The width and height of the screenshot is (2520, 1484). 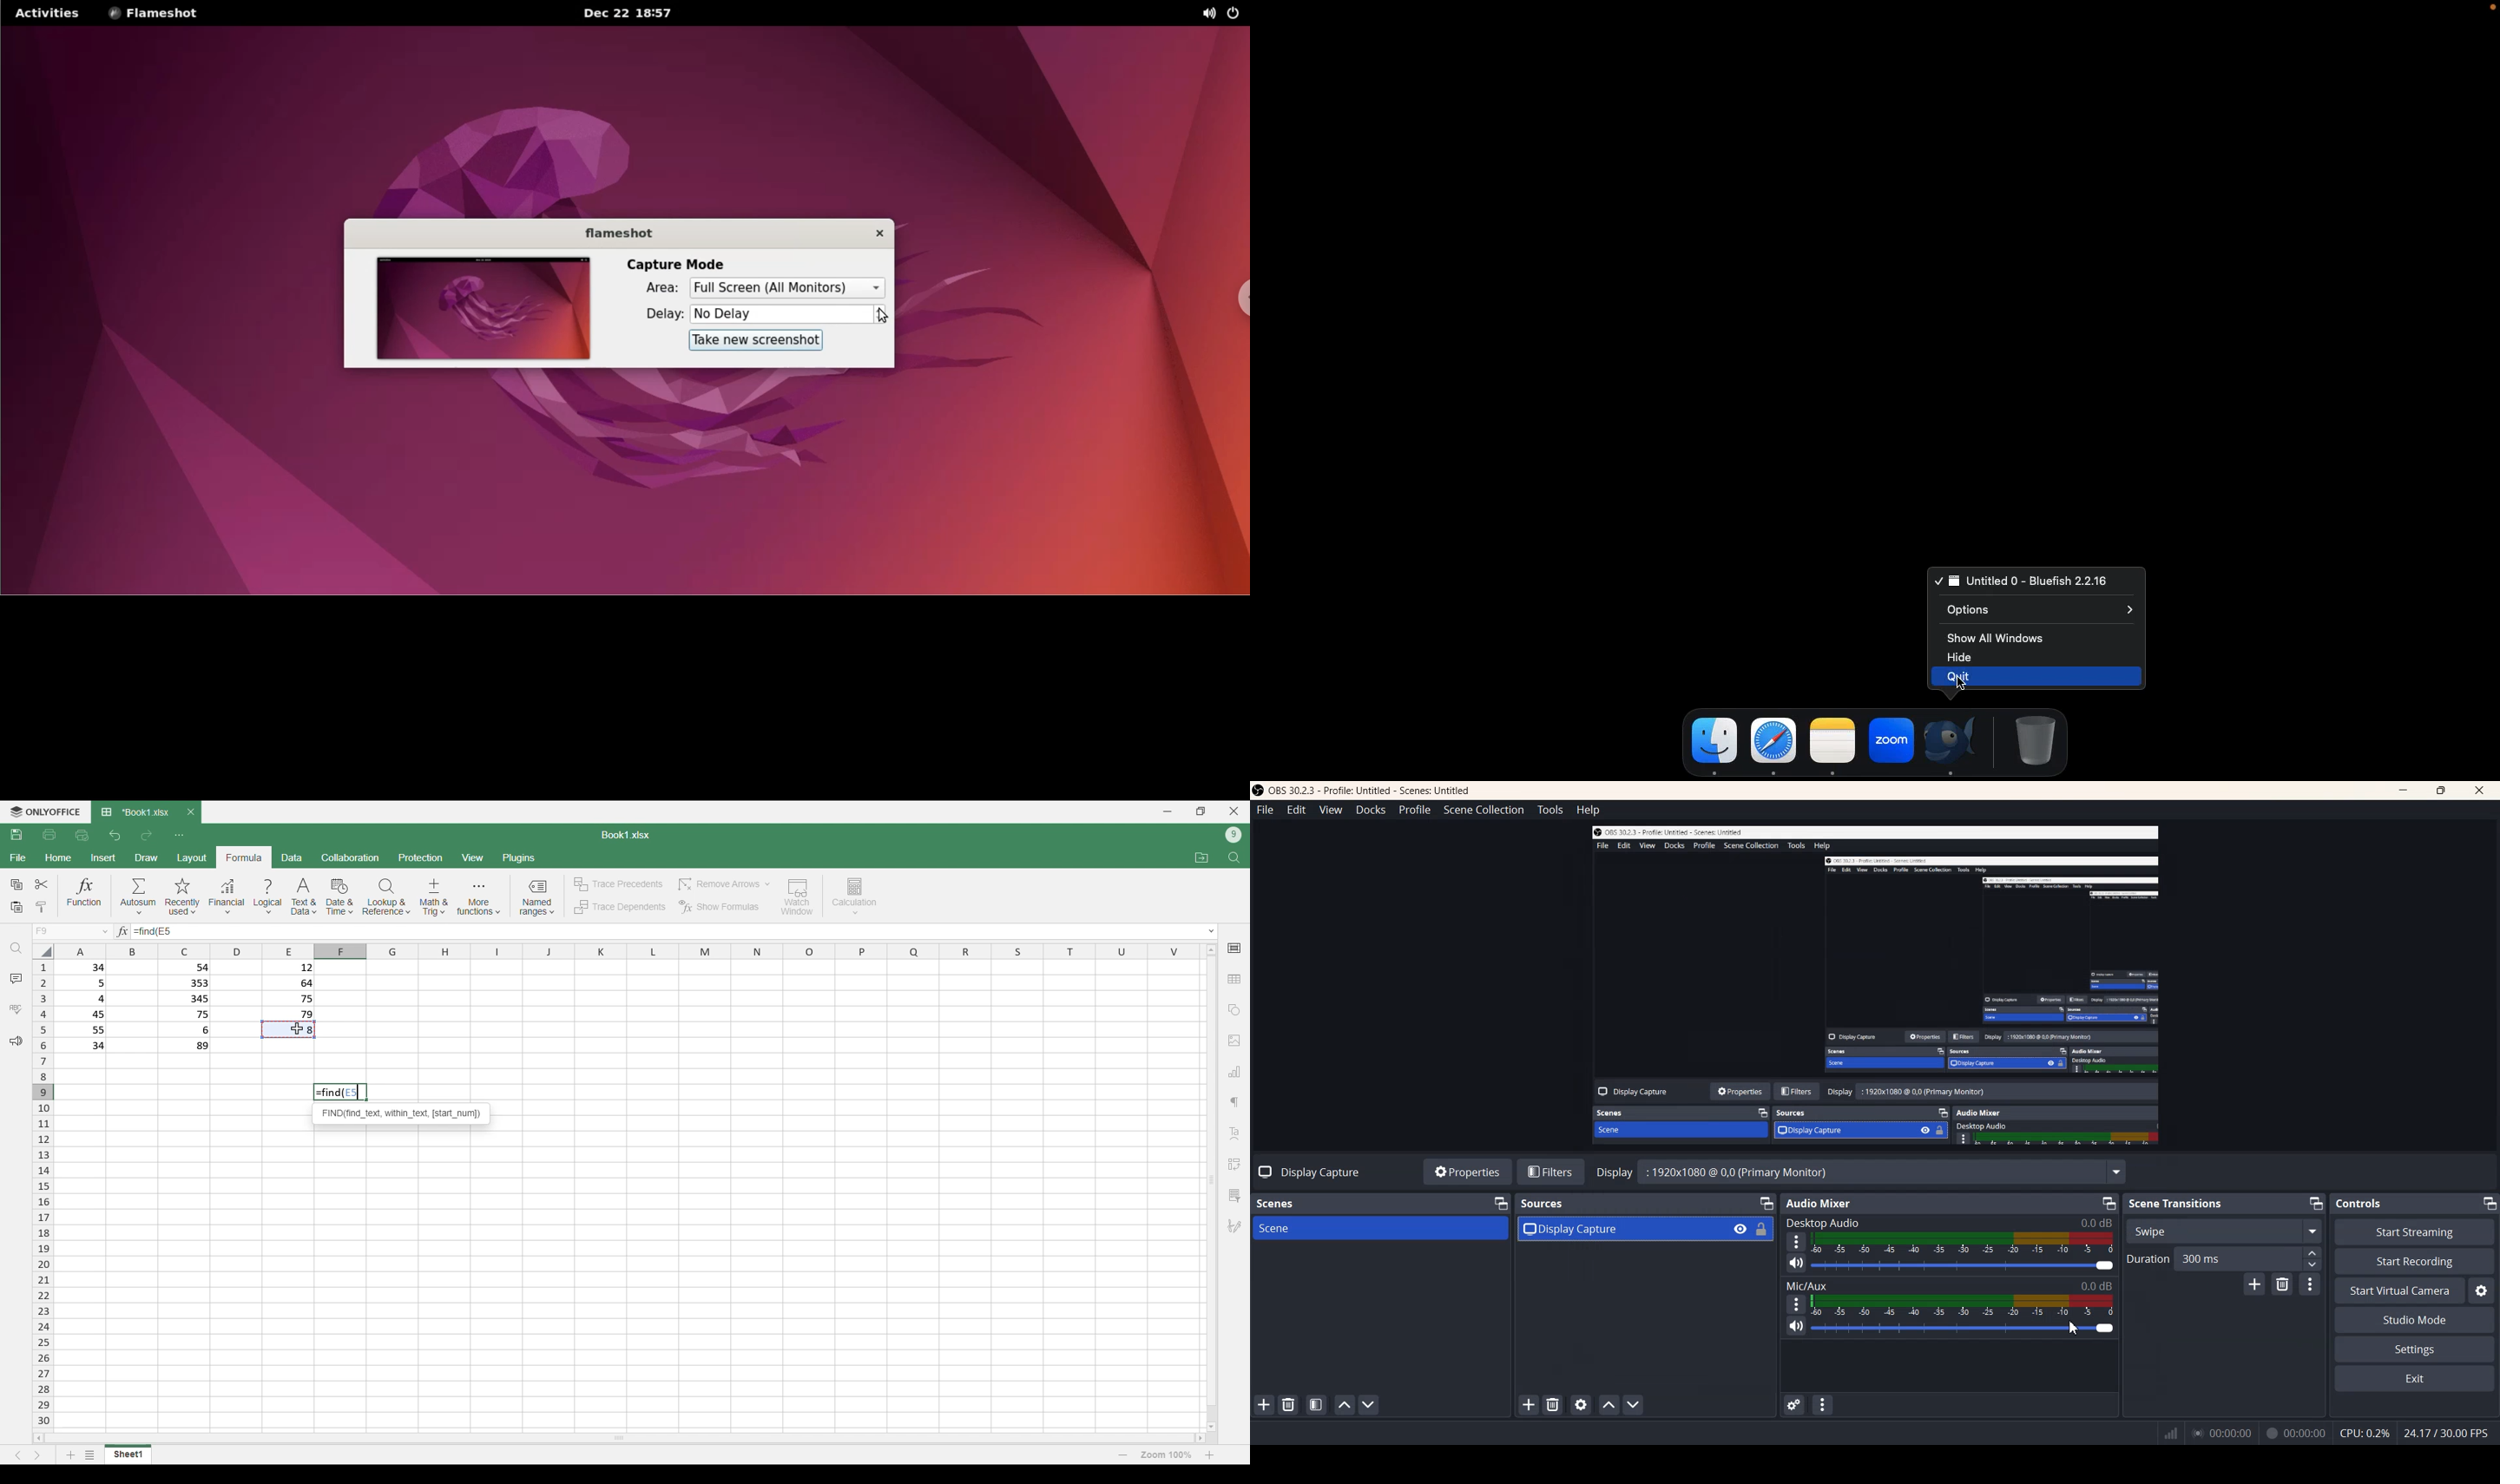 I want to click on Mic/Aux, so click(x=1949, y=1285).